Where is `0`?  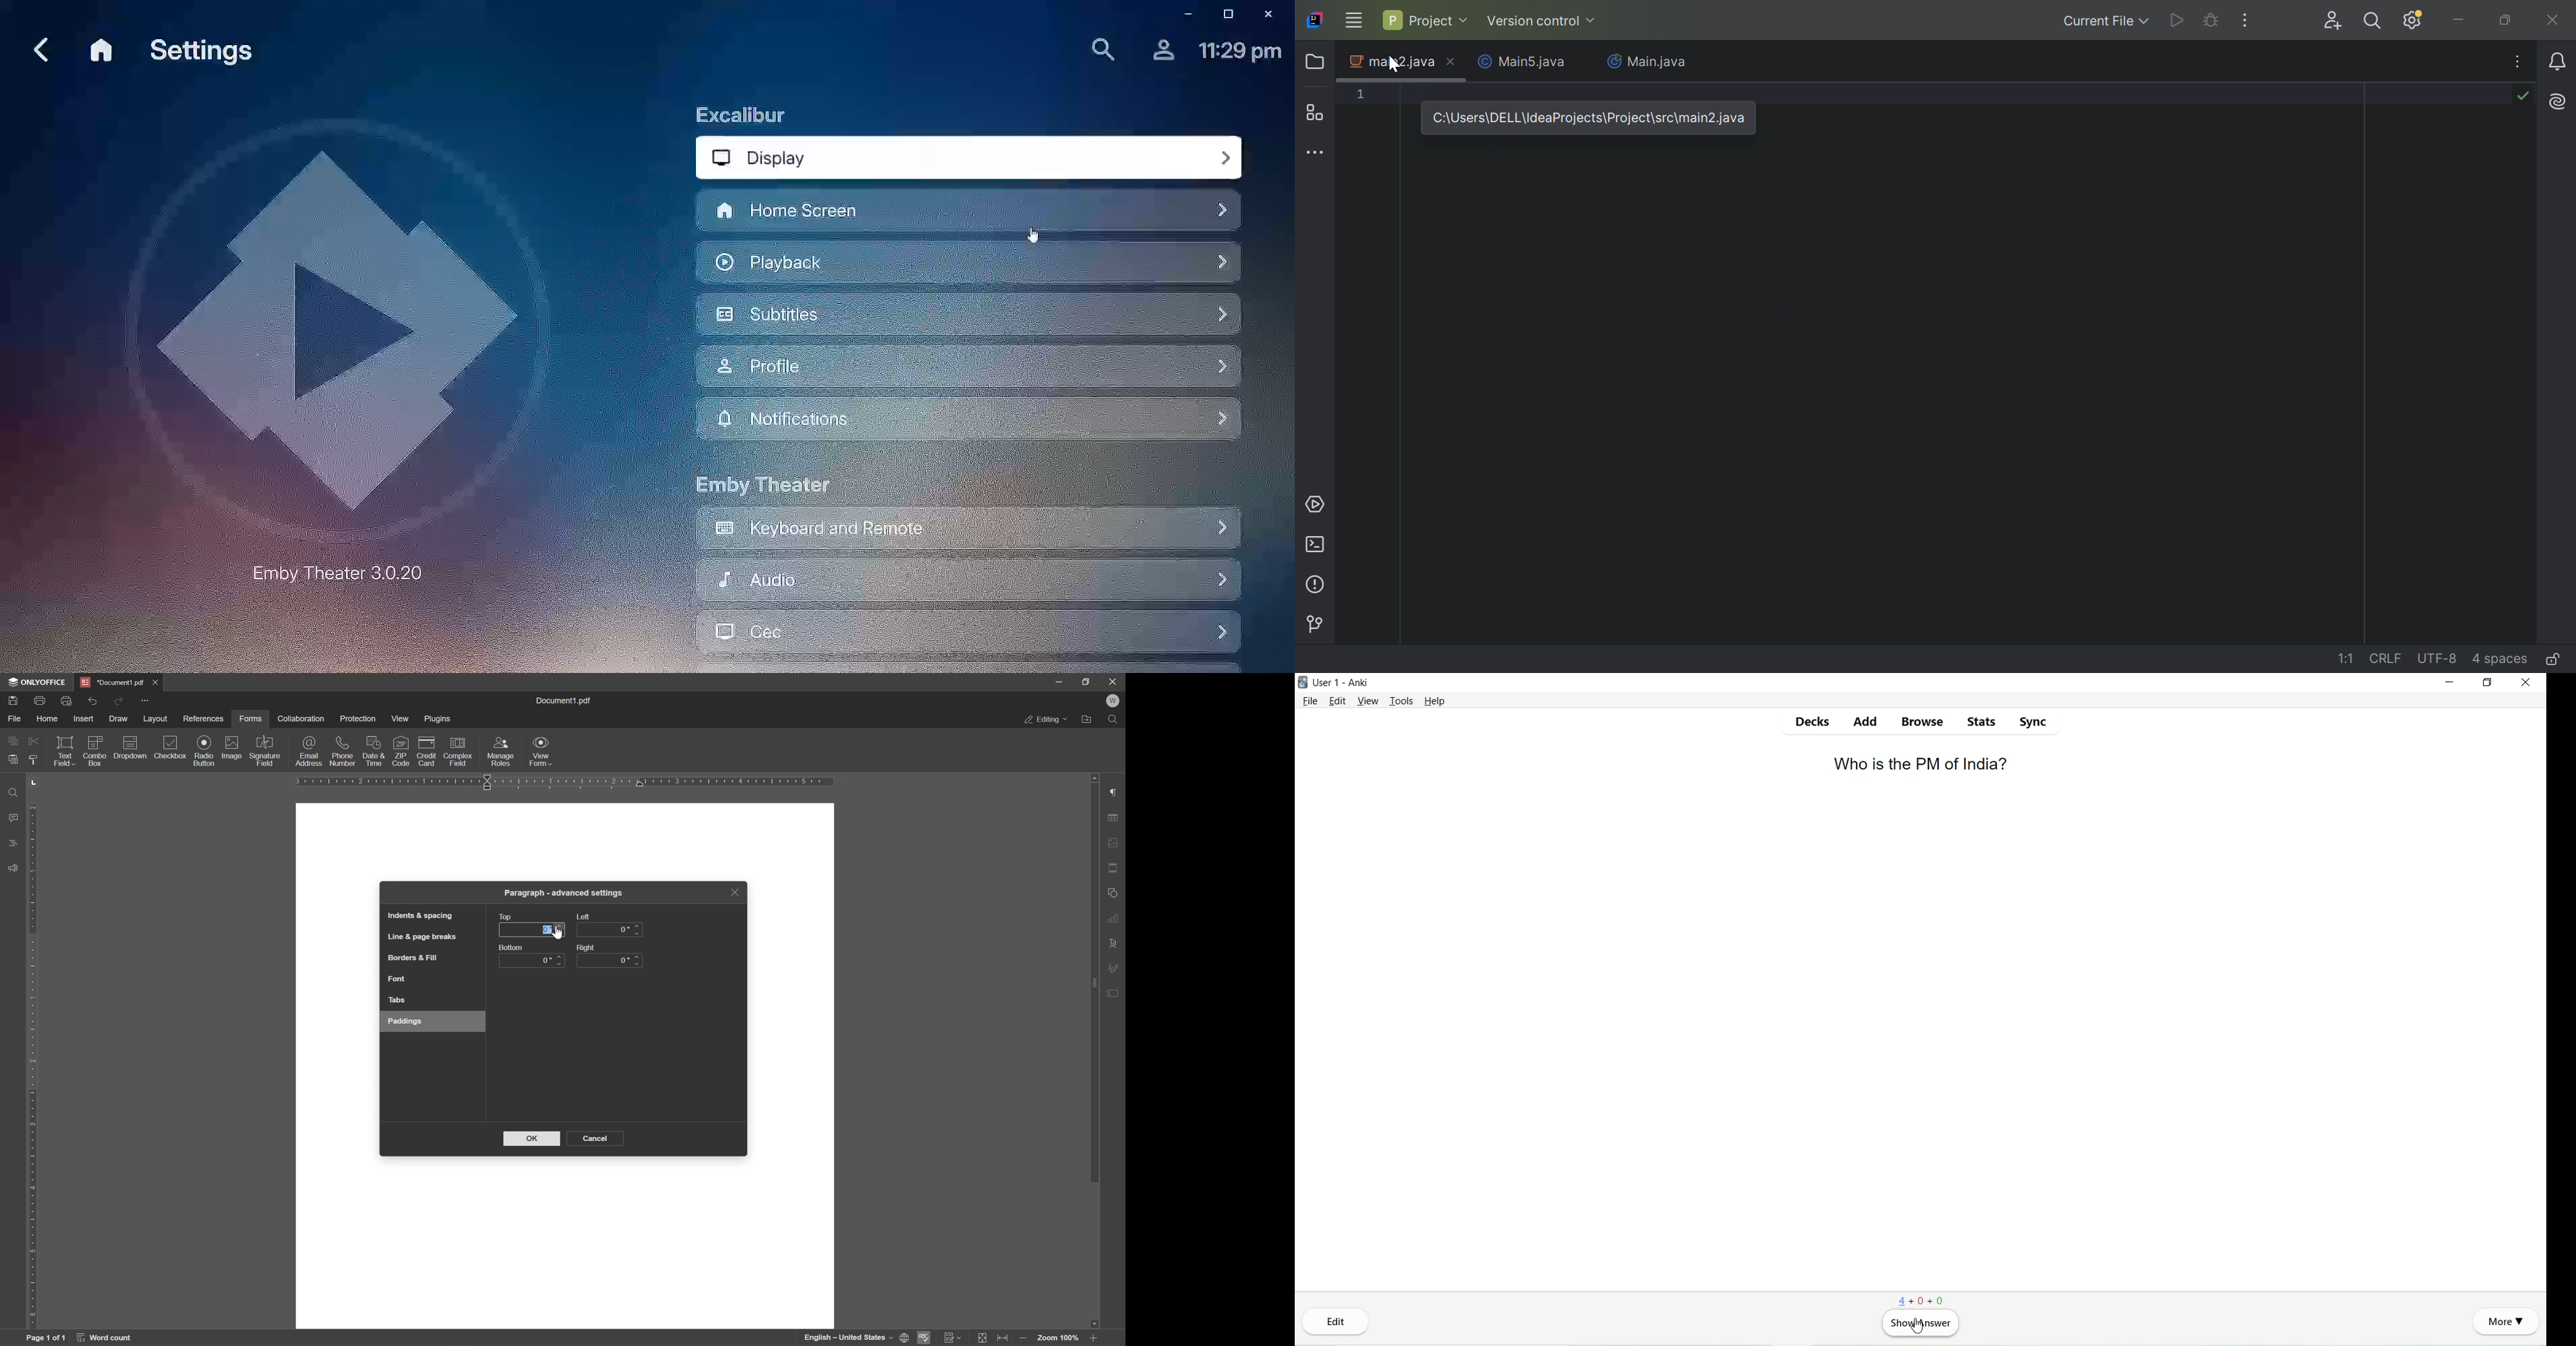 0 is located at coordinates (547, 963).